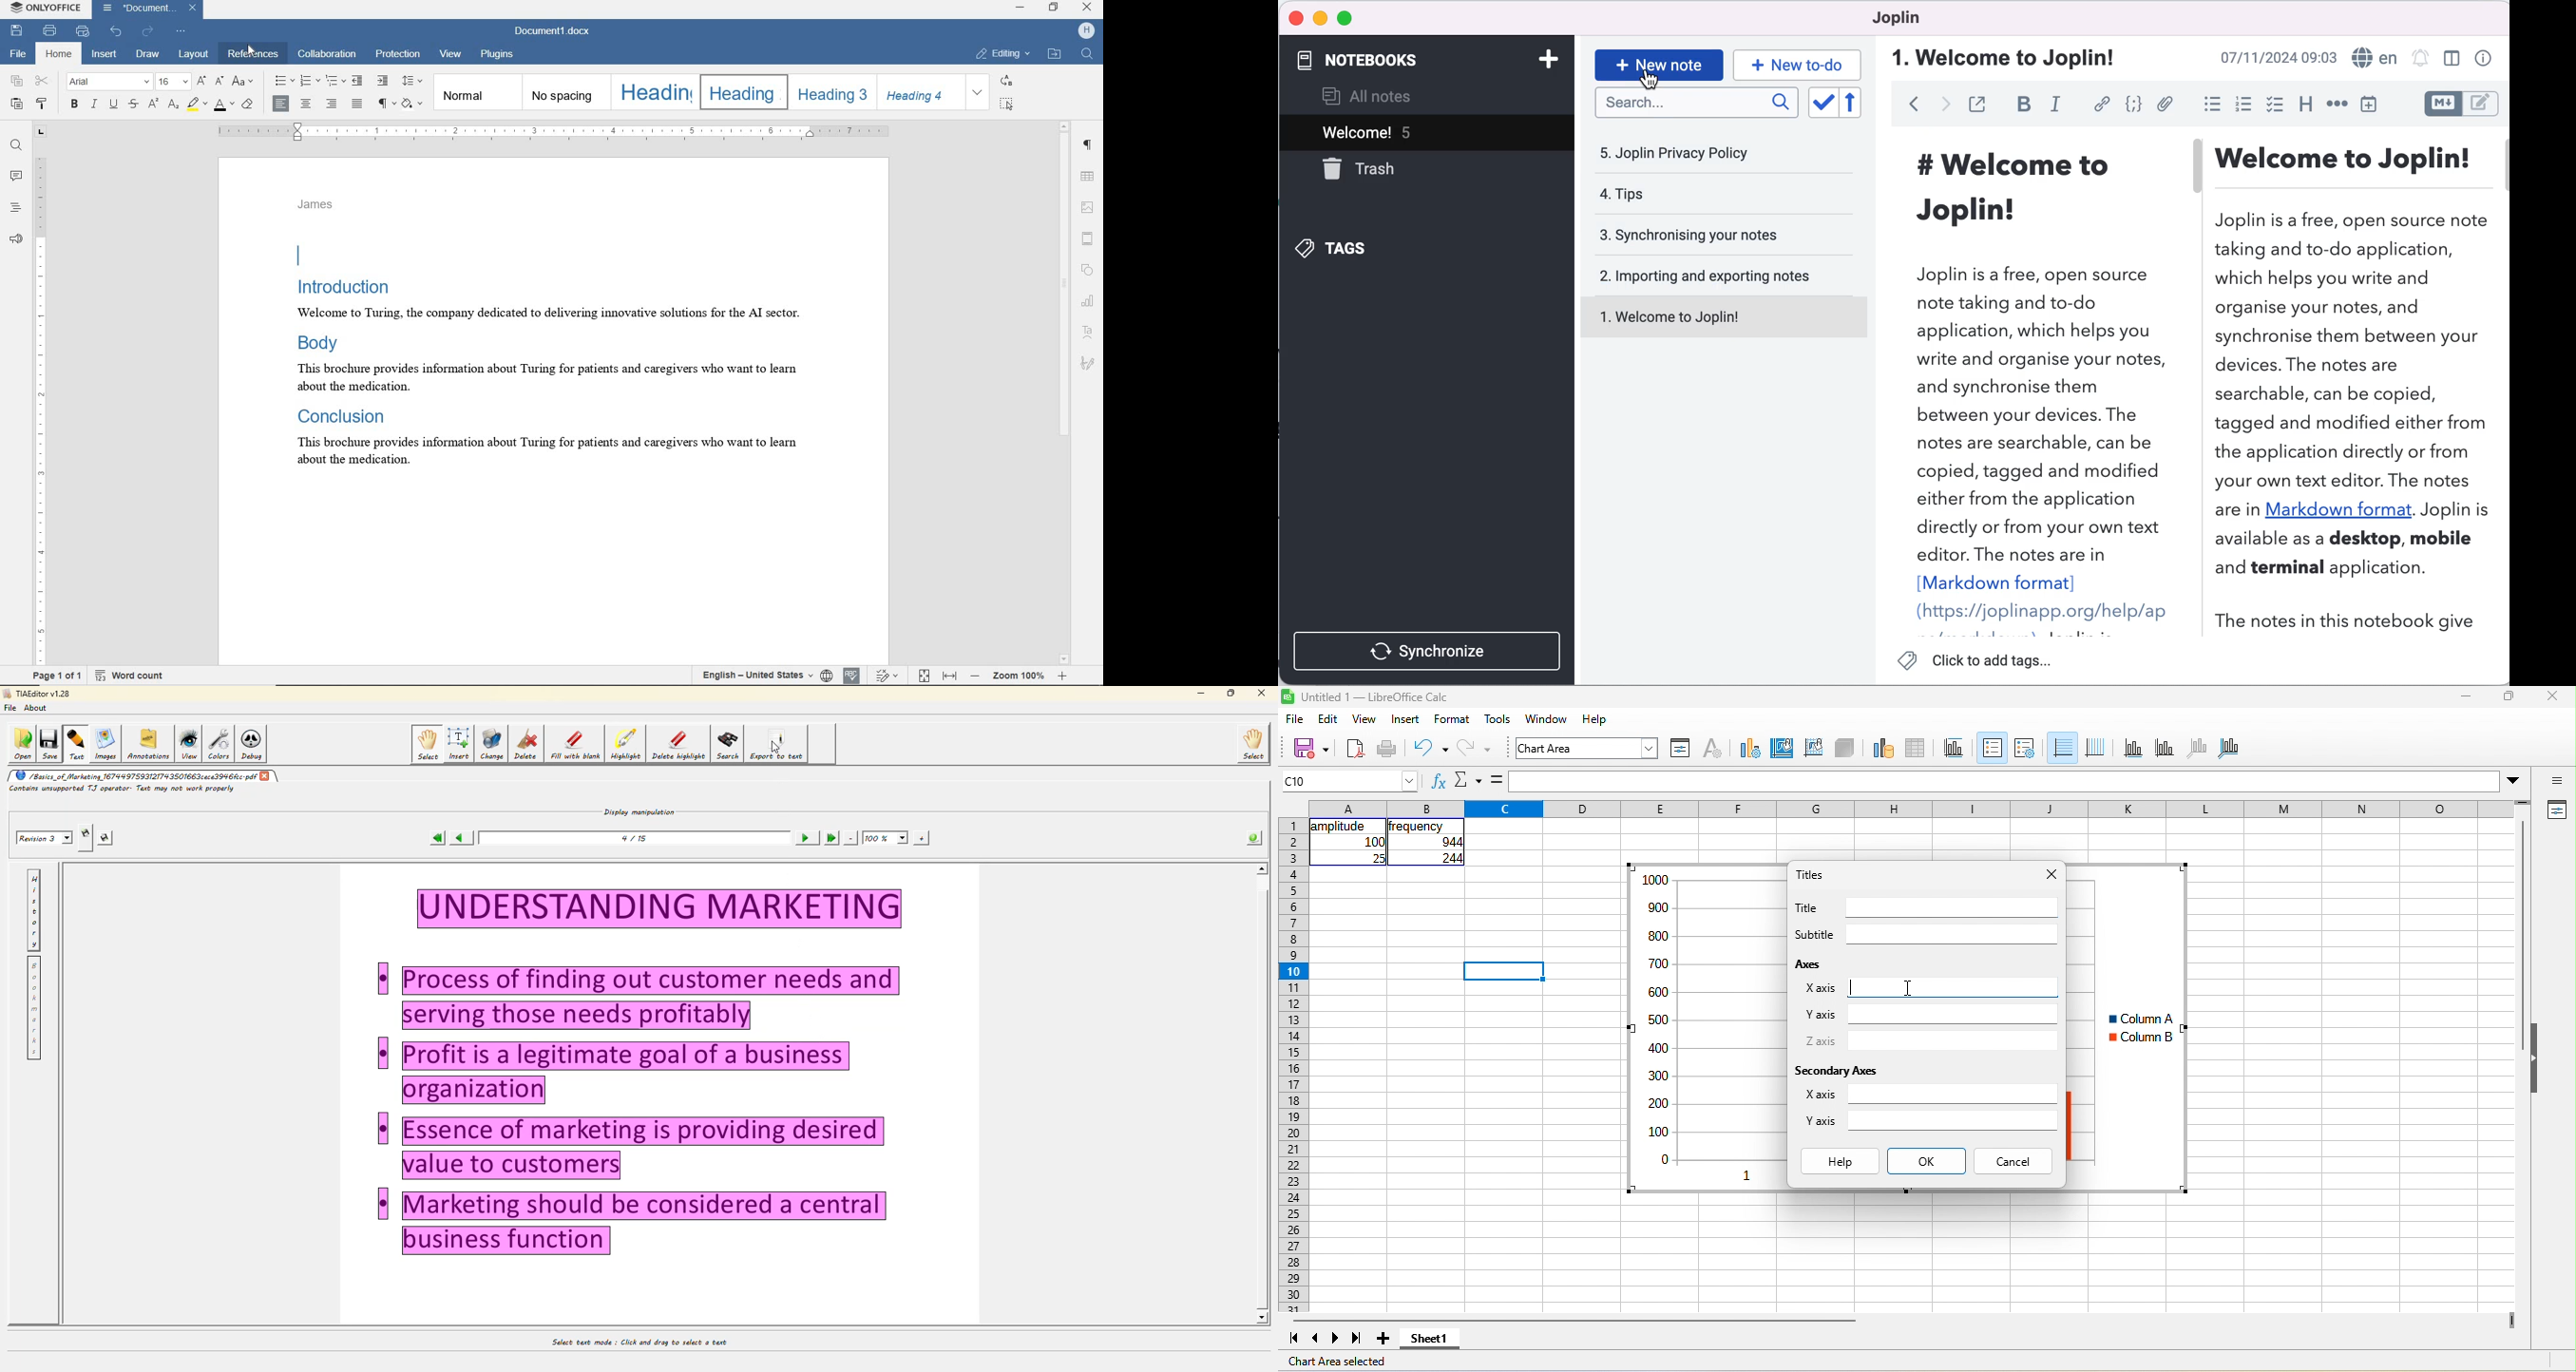 This screenshot has height=1372, width=2576. Describe the element at coordinates (1810, 963) in the screenshot. I see `axes` at that location.